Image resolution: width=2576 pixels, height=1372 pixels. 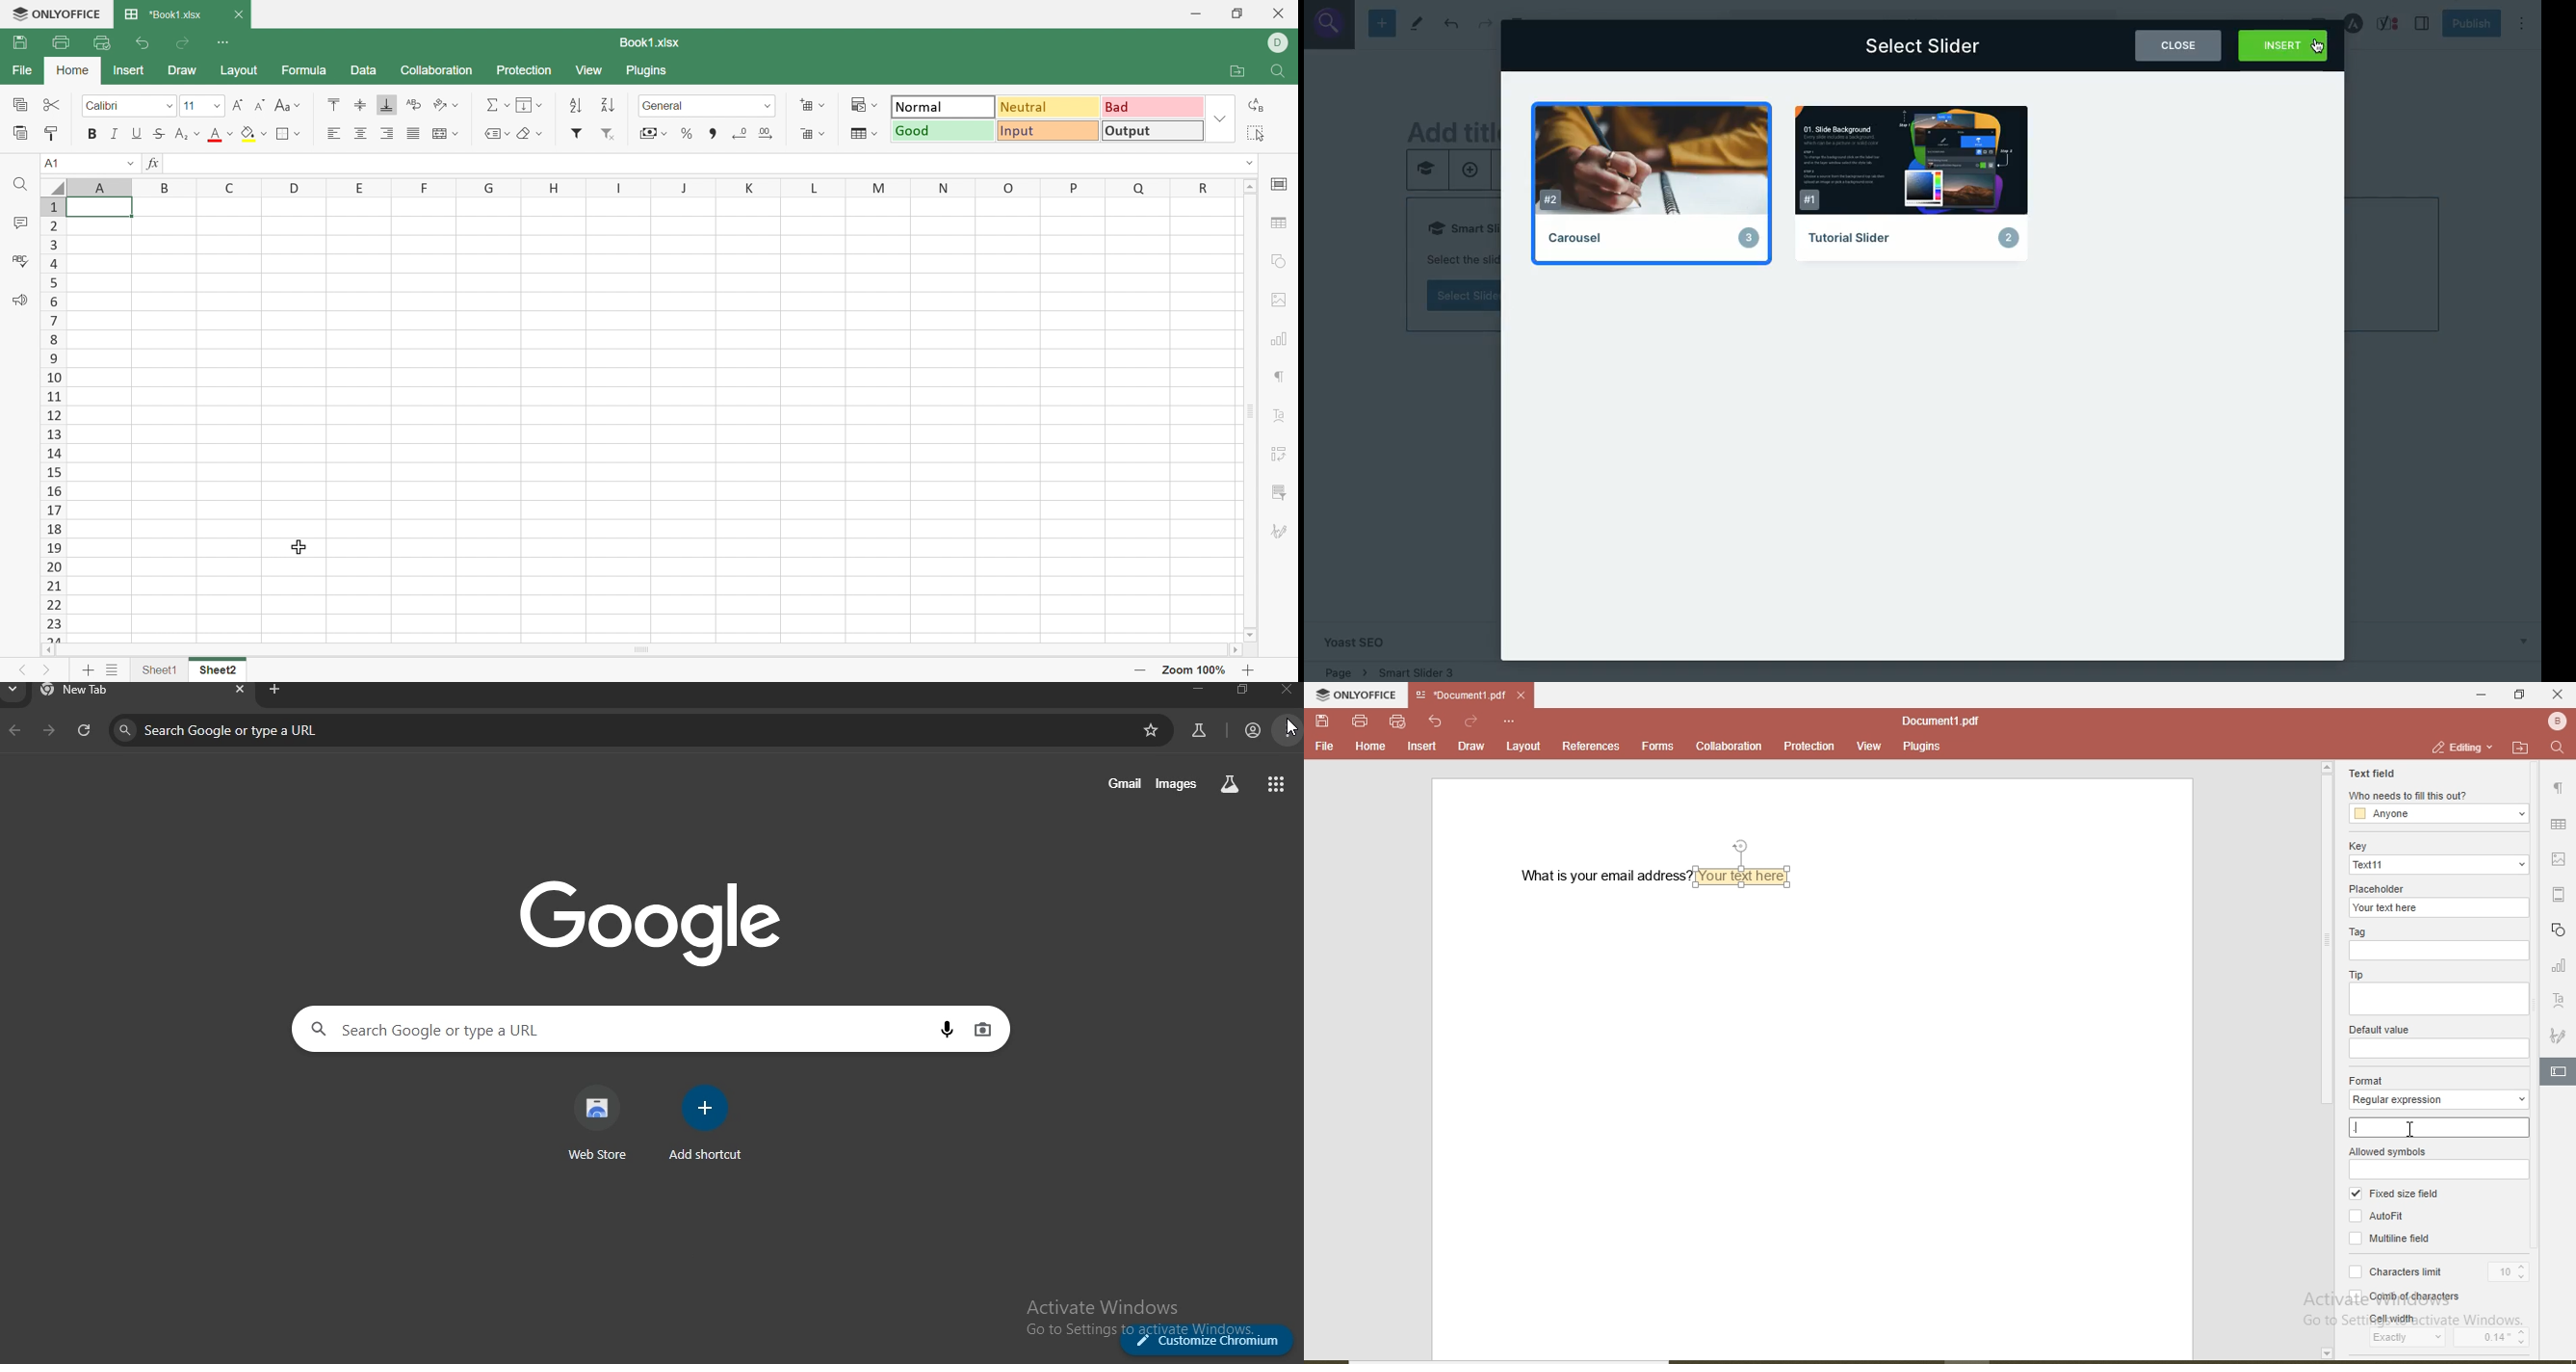 I want to click on search labs, so click(x=1230, y=785).